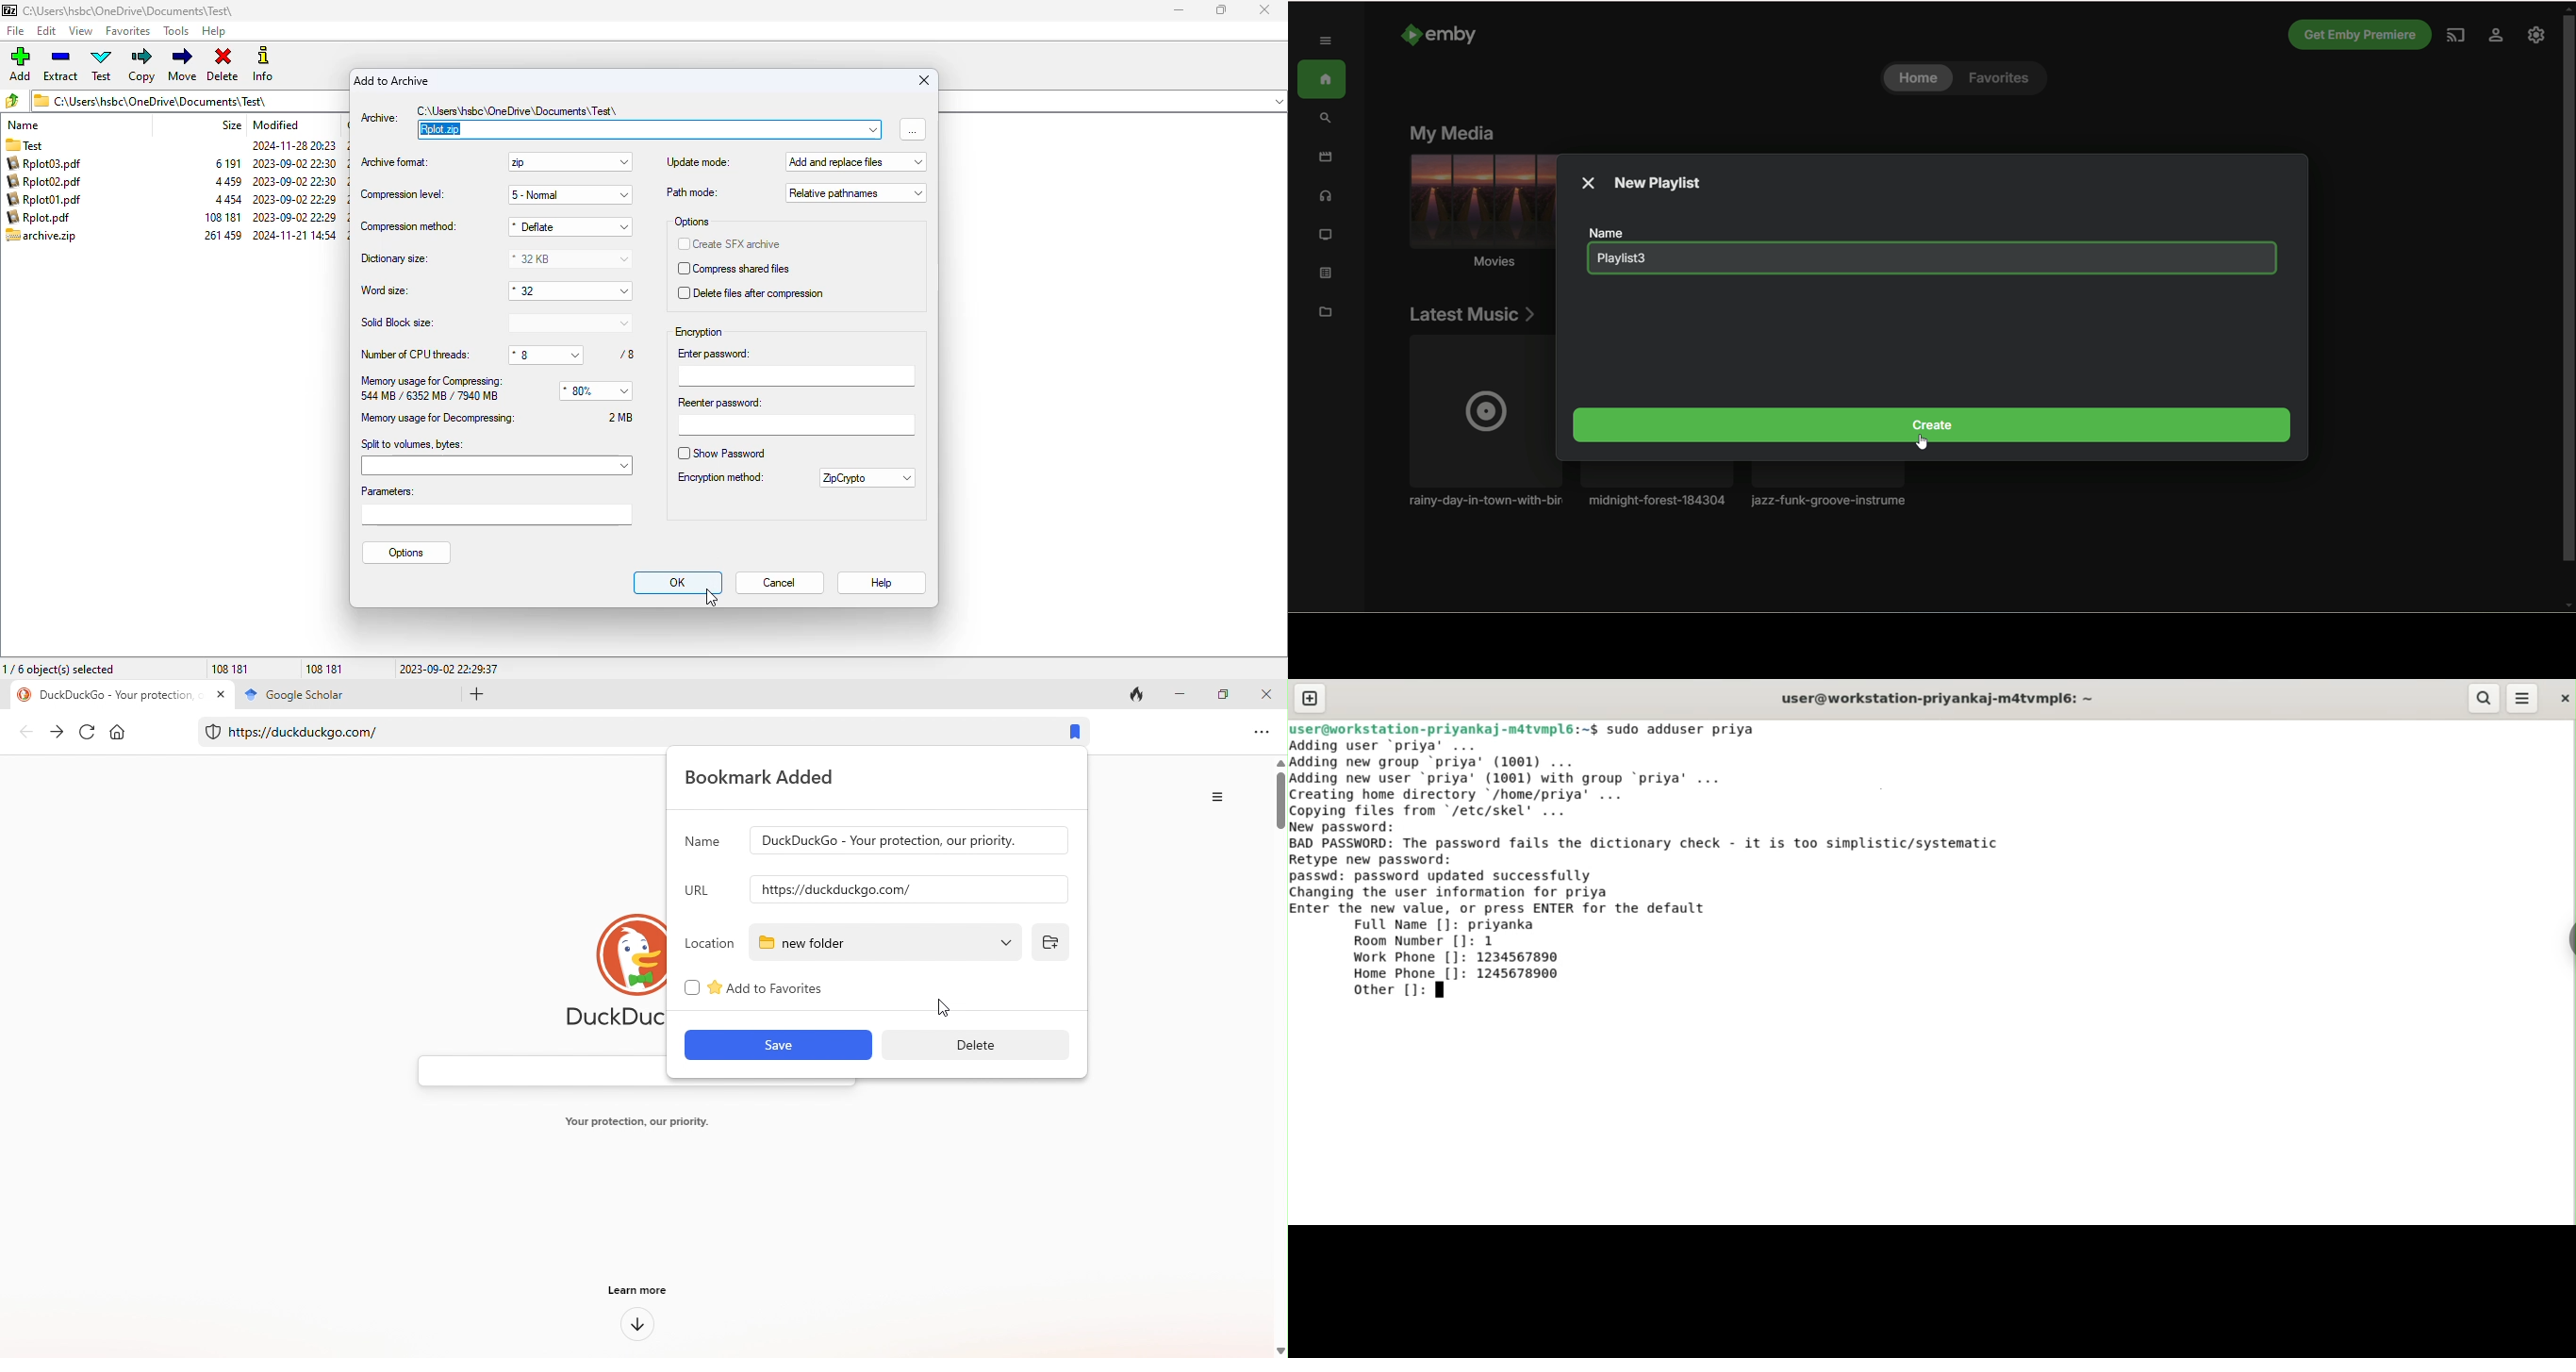 The image size is (2576, 1372). Describe the element at coordinates (384, 116) in the screenshot. I see `Archive` at that location.